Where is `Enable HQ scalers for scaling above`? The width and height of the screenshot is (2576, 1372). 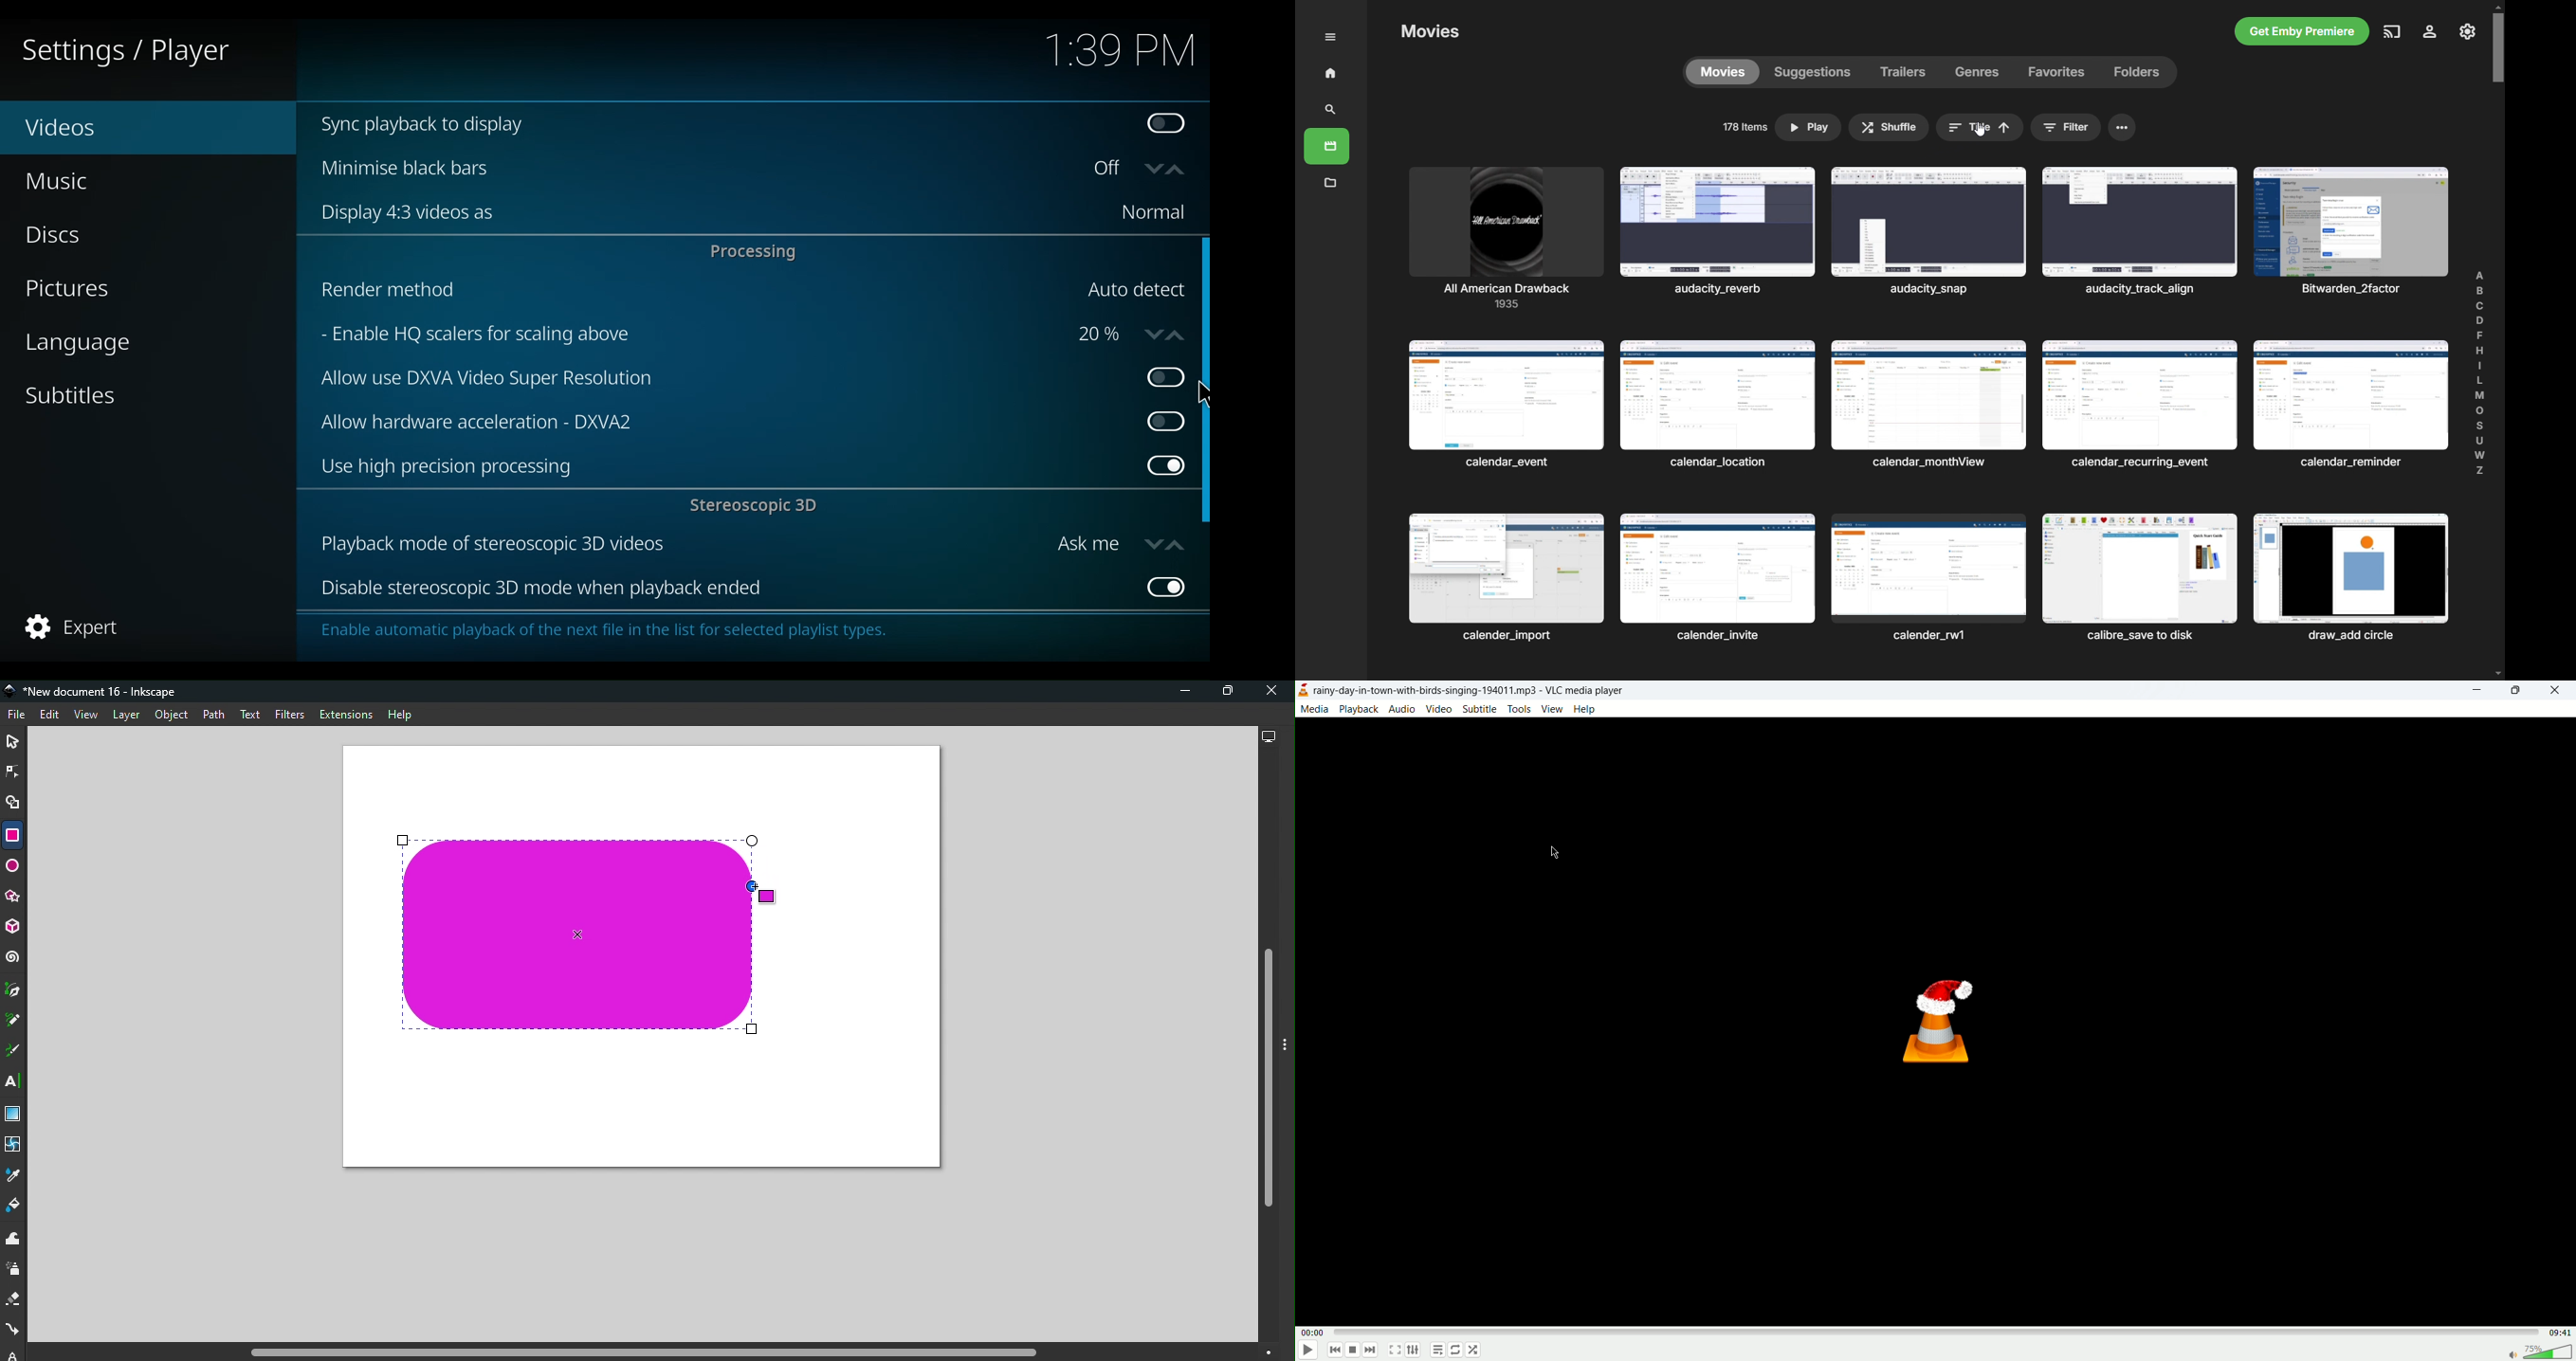 Enable HQ scalers for scaling above is located at coordinates (686, 336).